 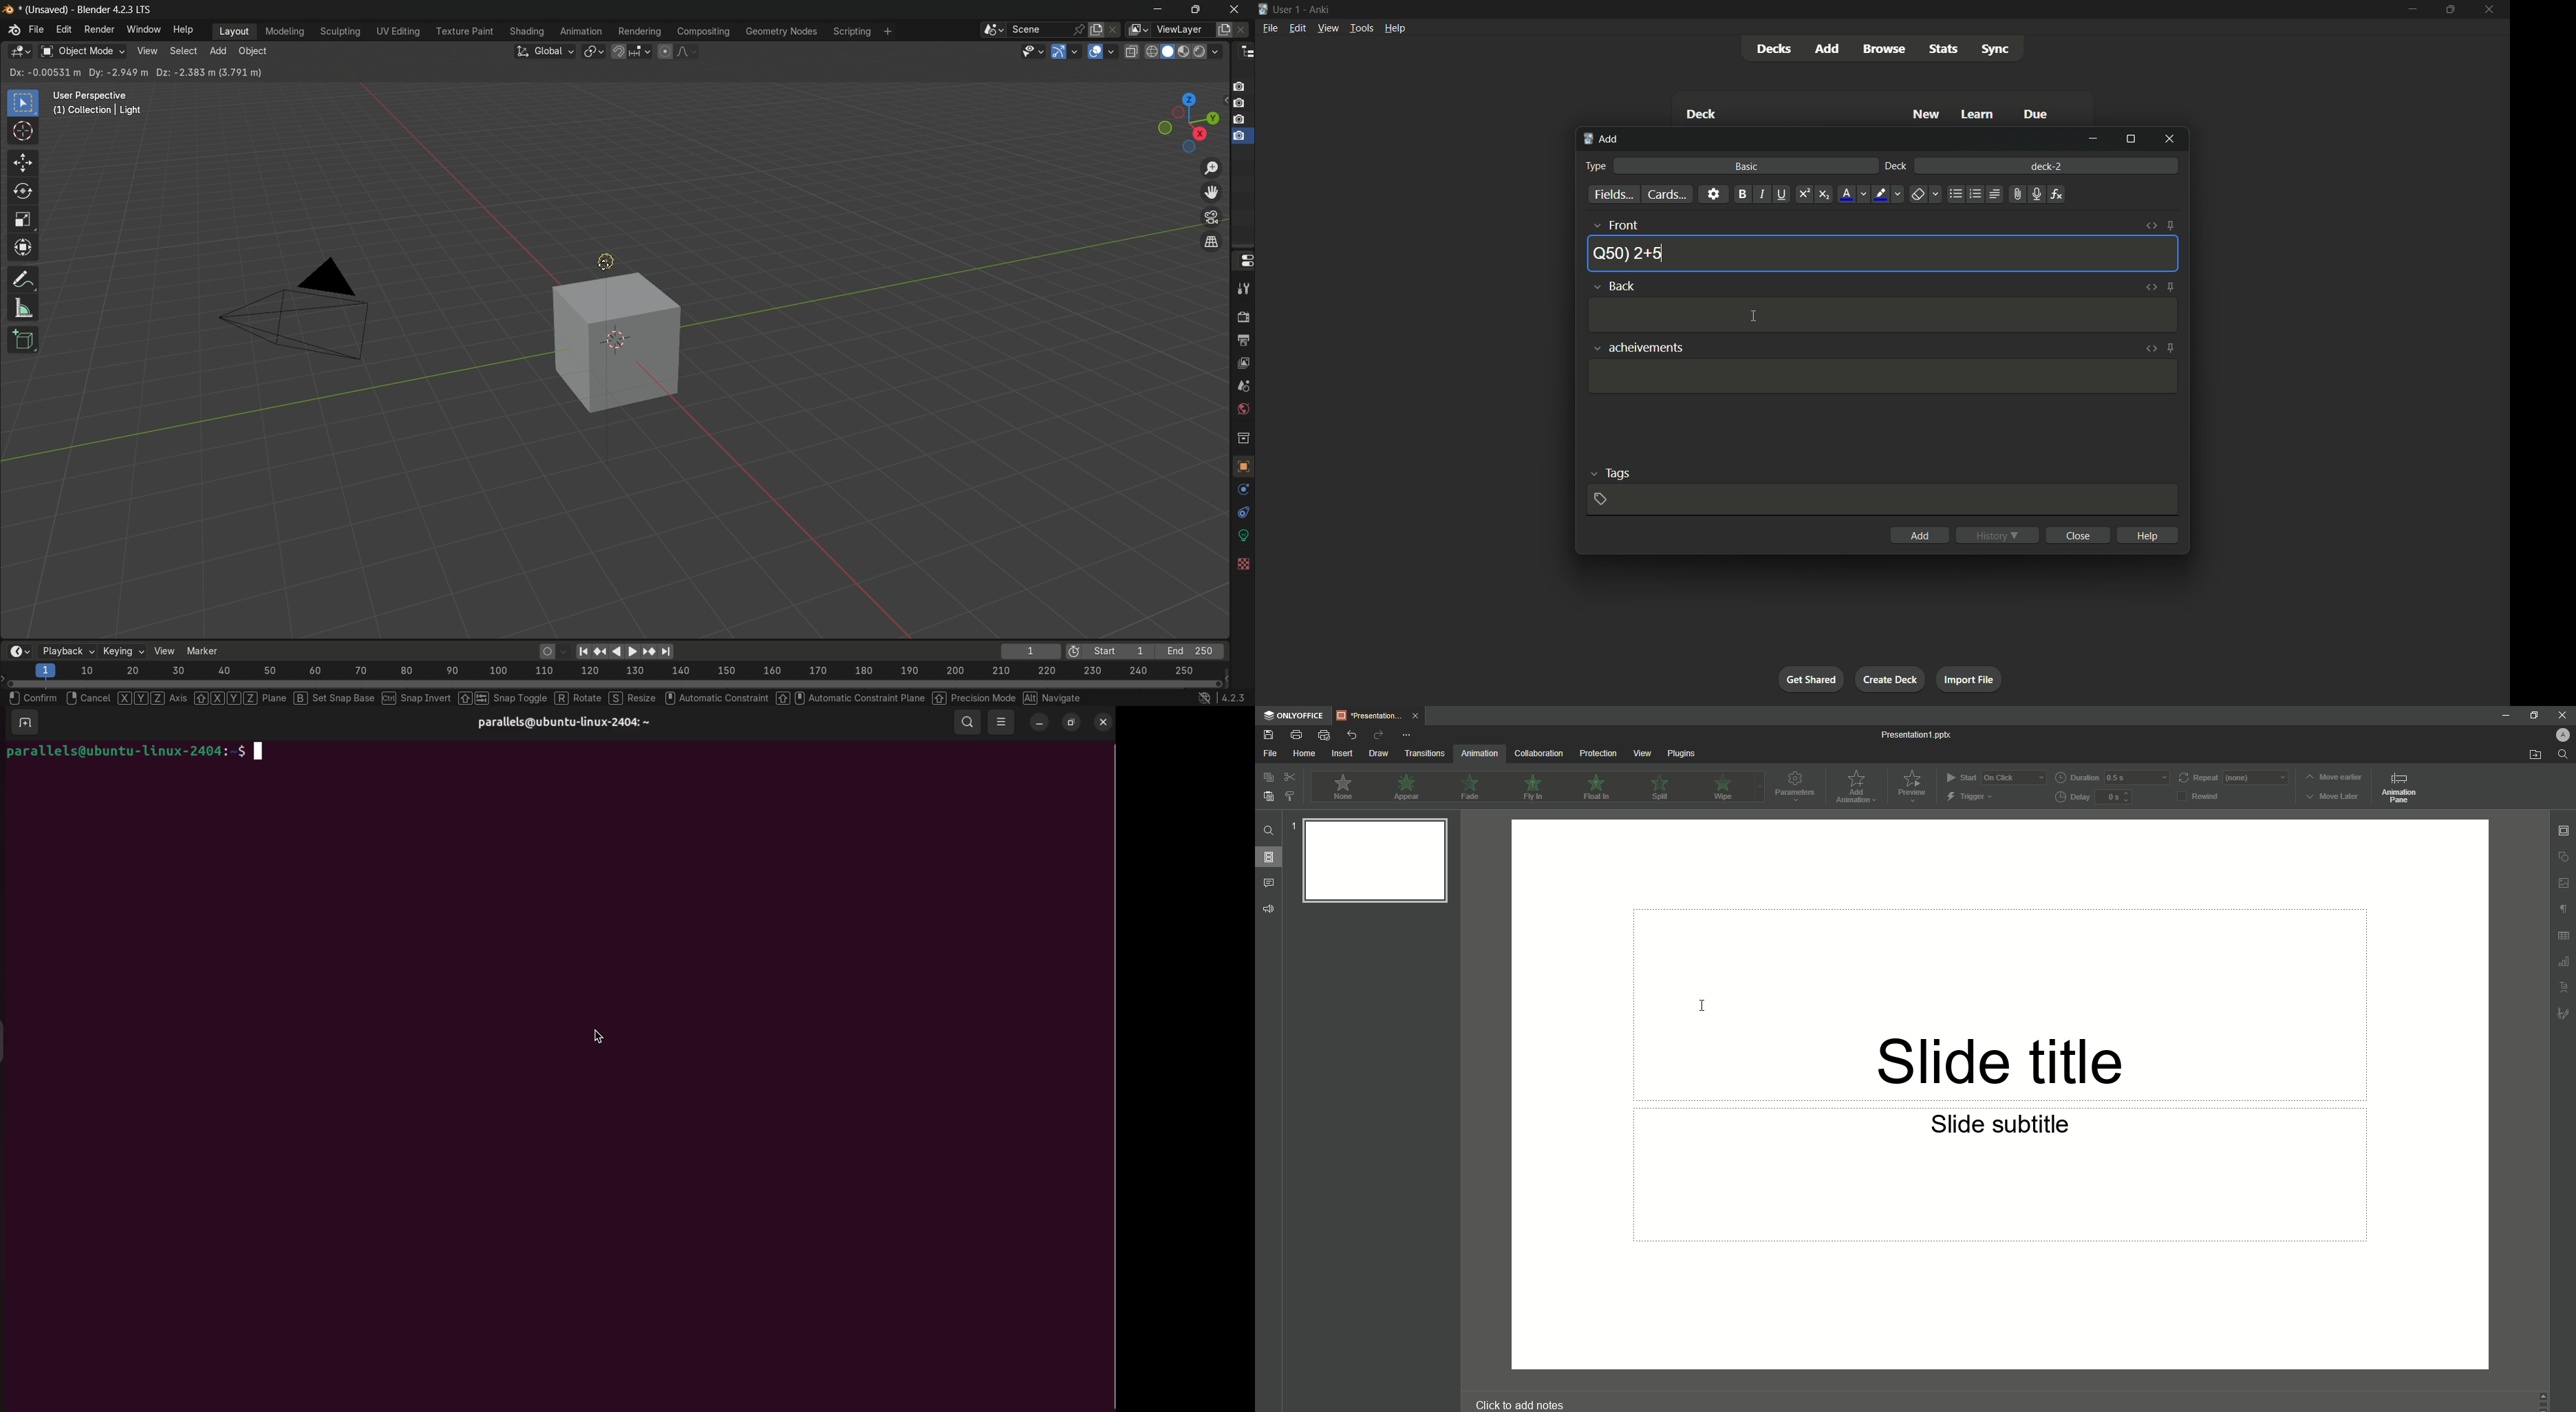 I want to click on Rotate, so click(x=576, y=698).